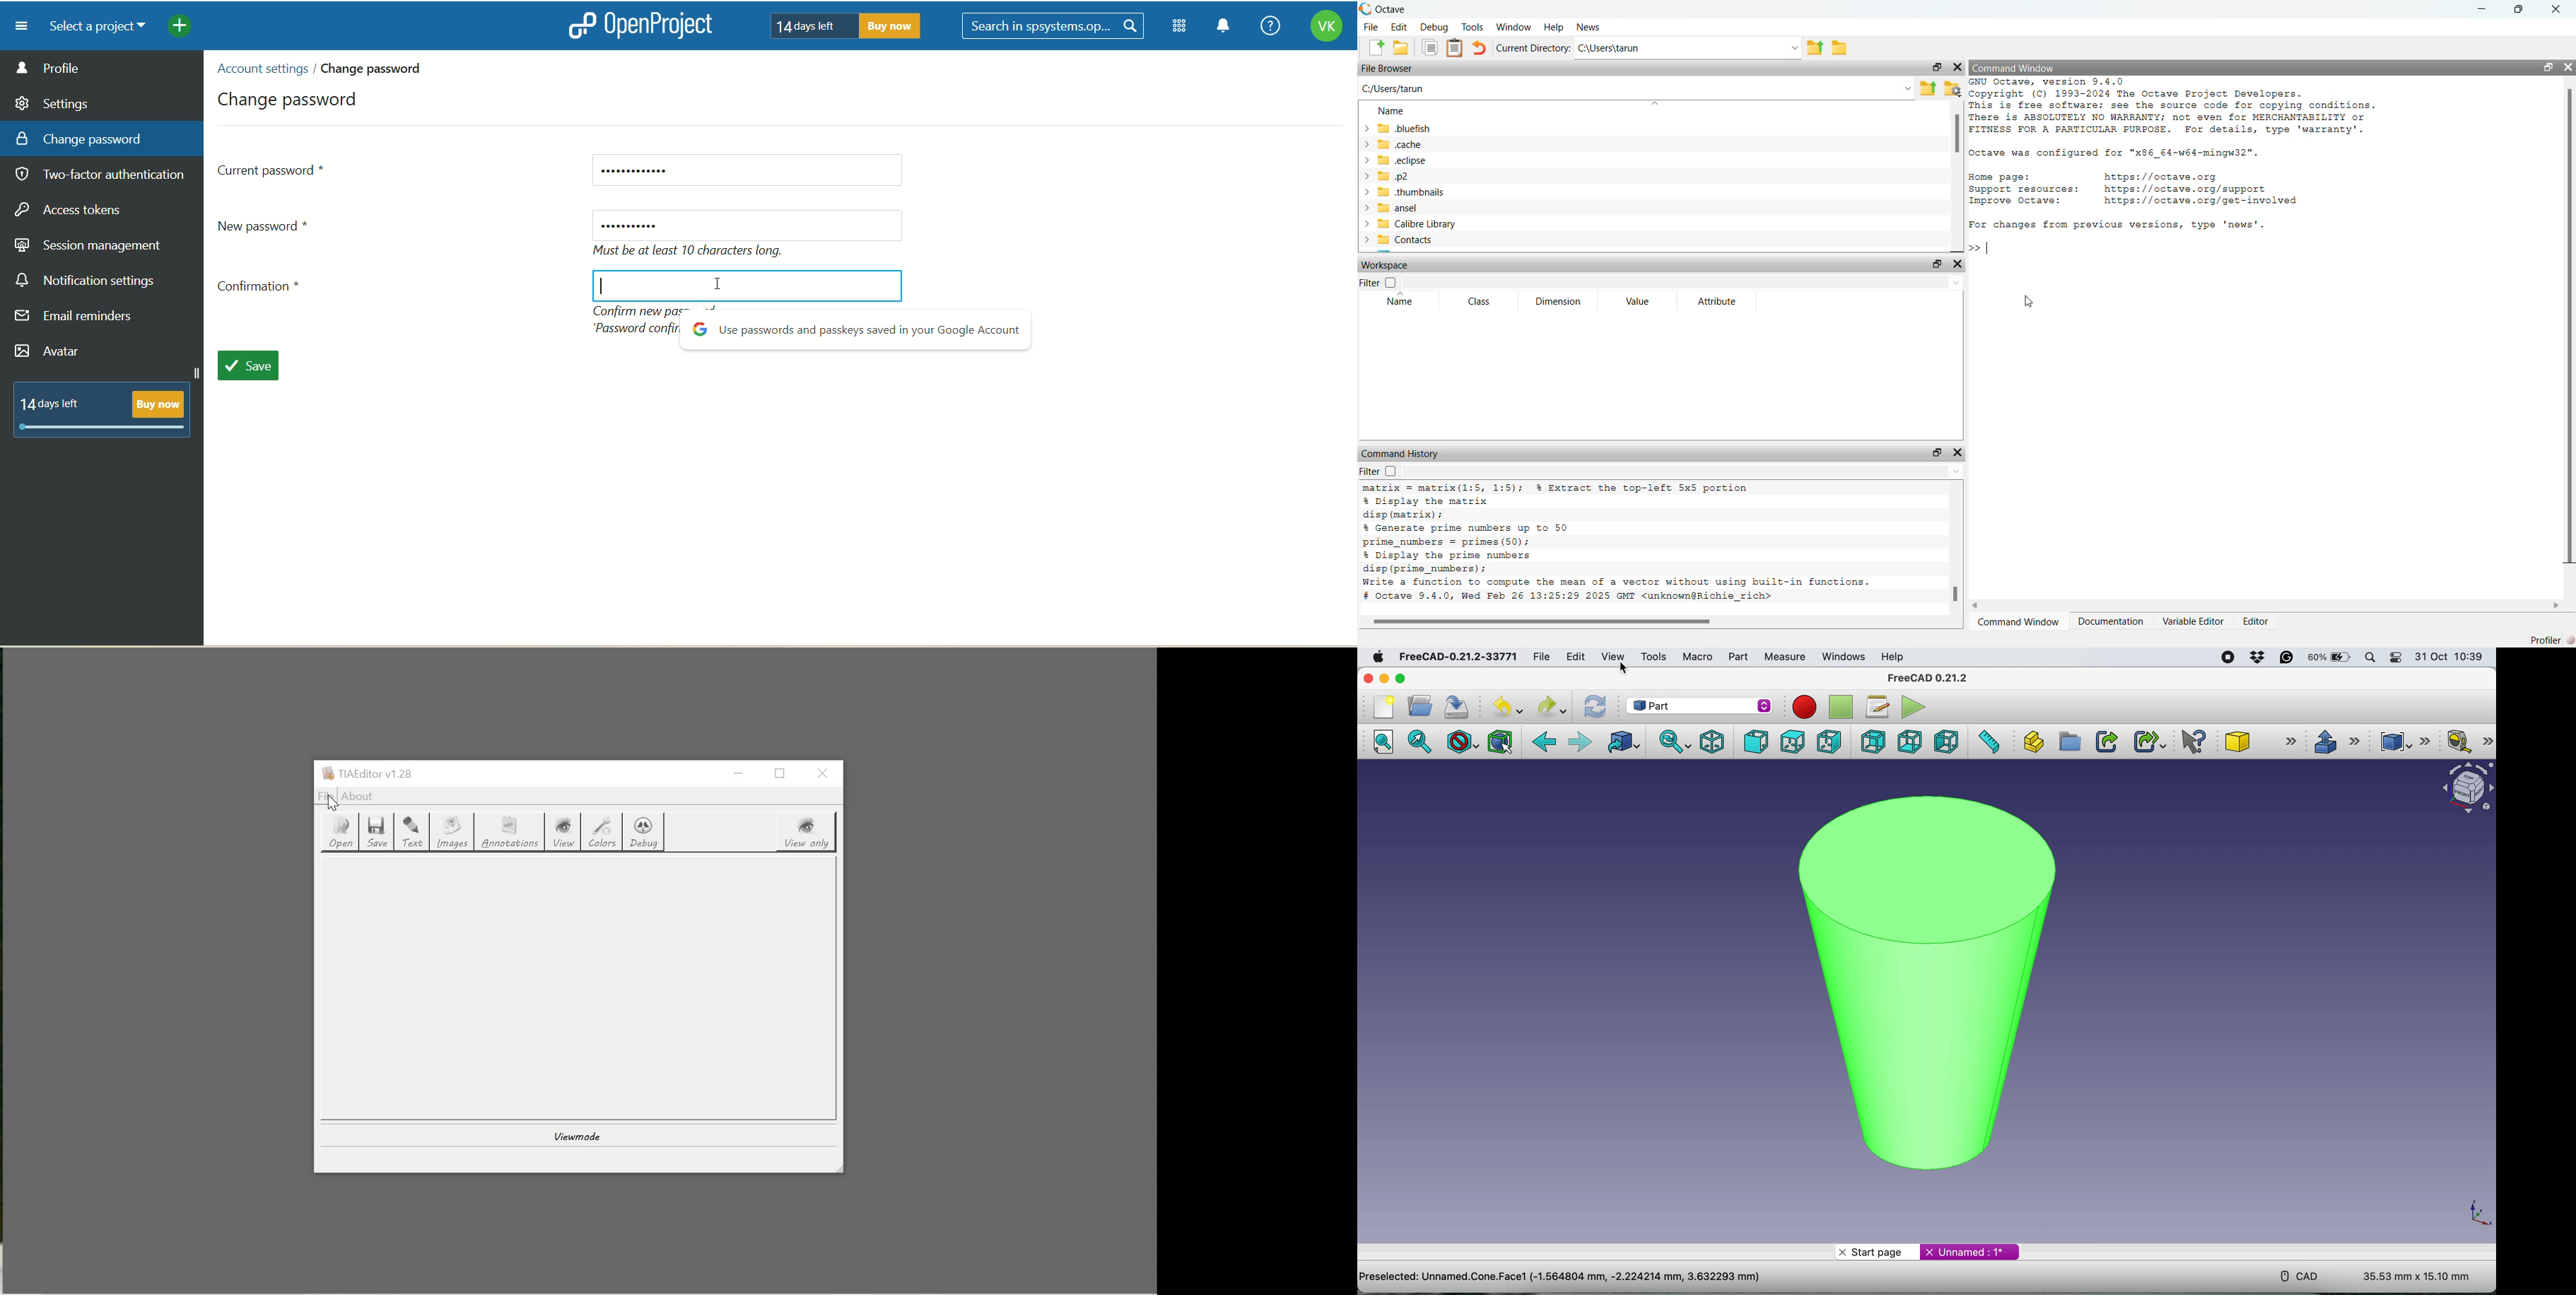 The image size is (2576, 1316). Describe the element at coordinates (2557, 606) in the screenshot. I see `scroll right` at that location.